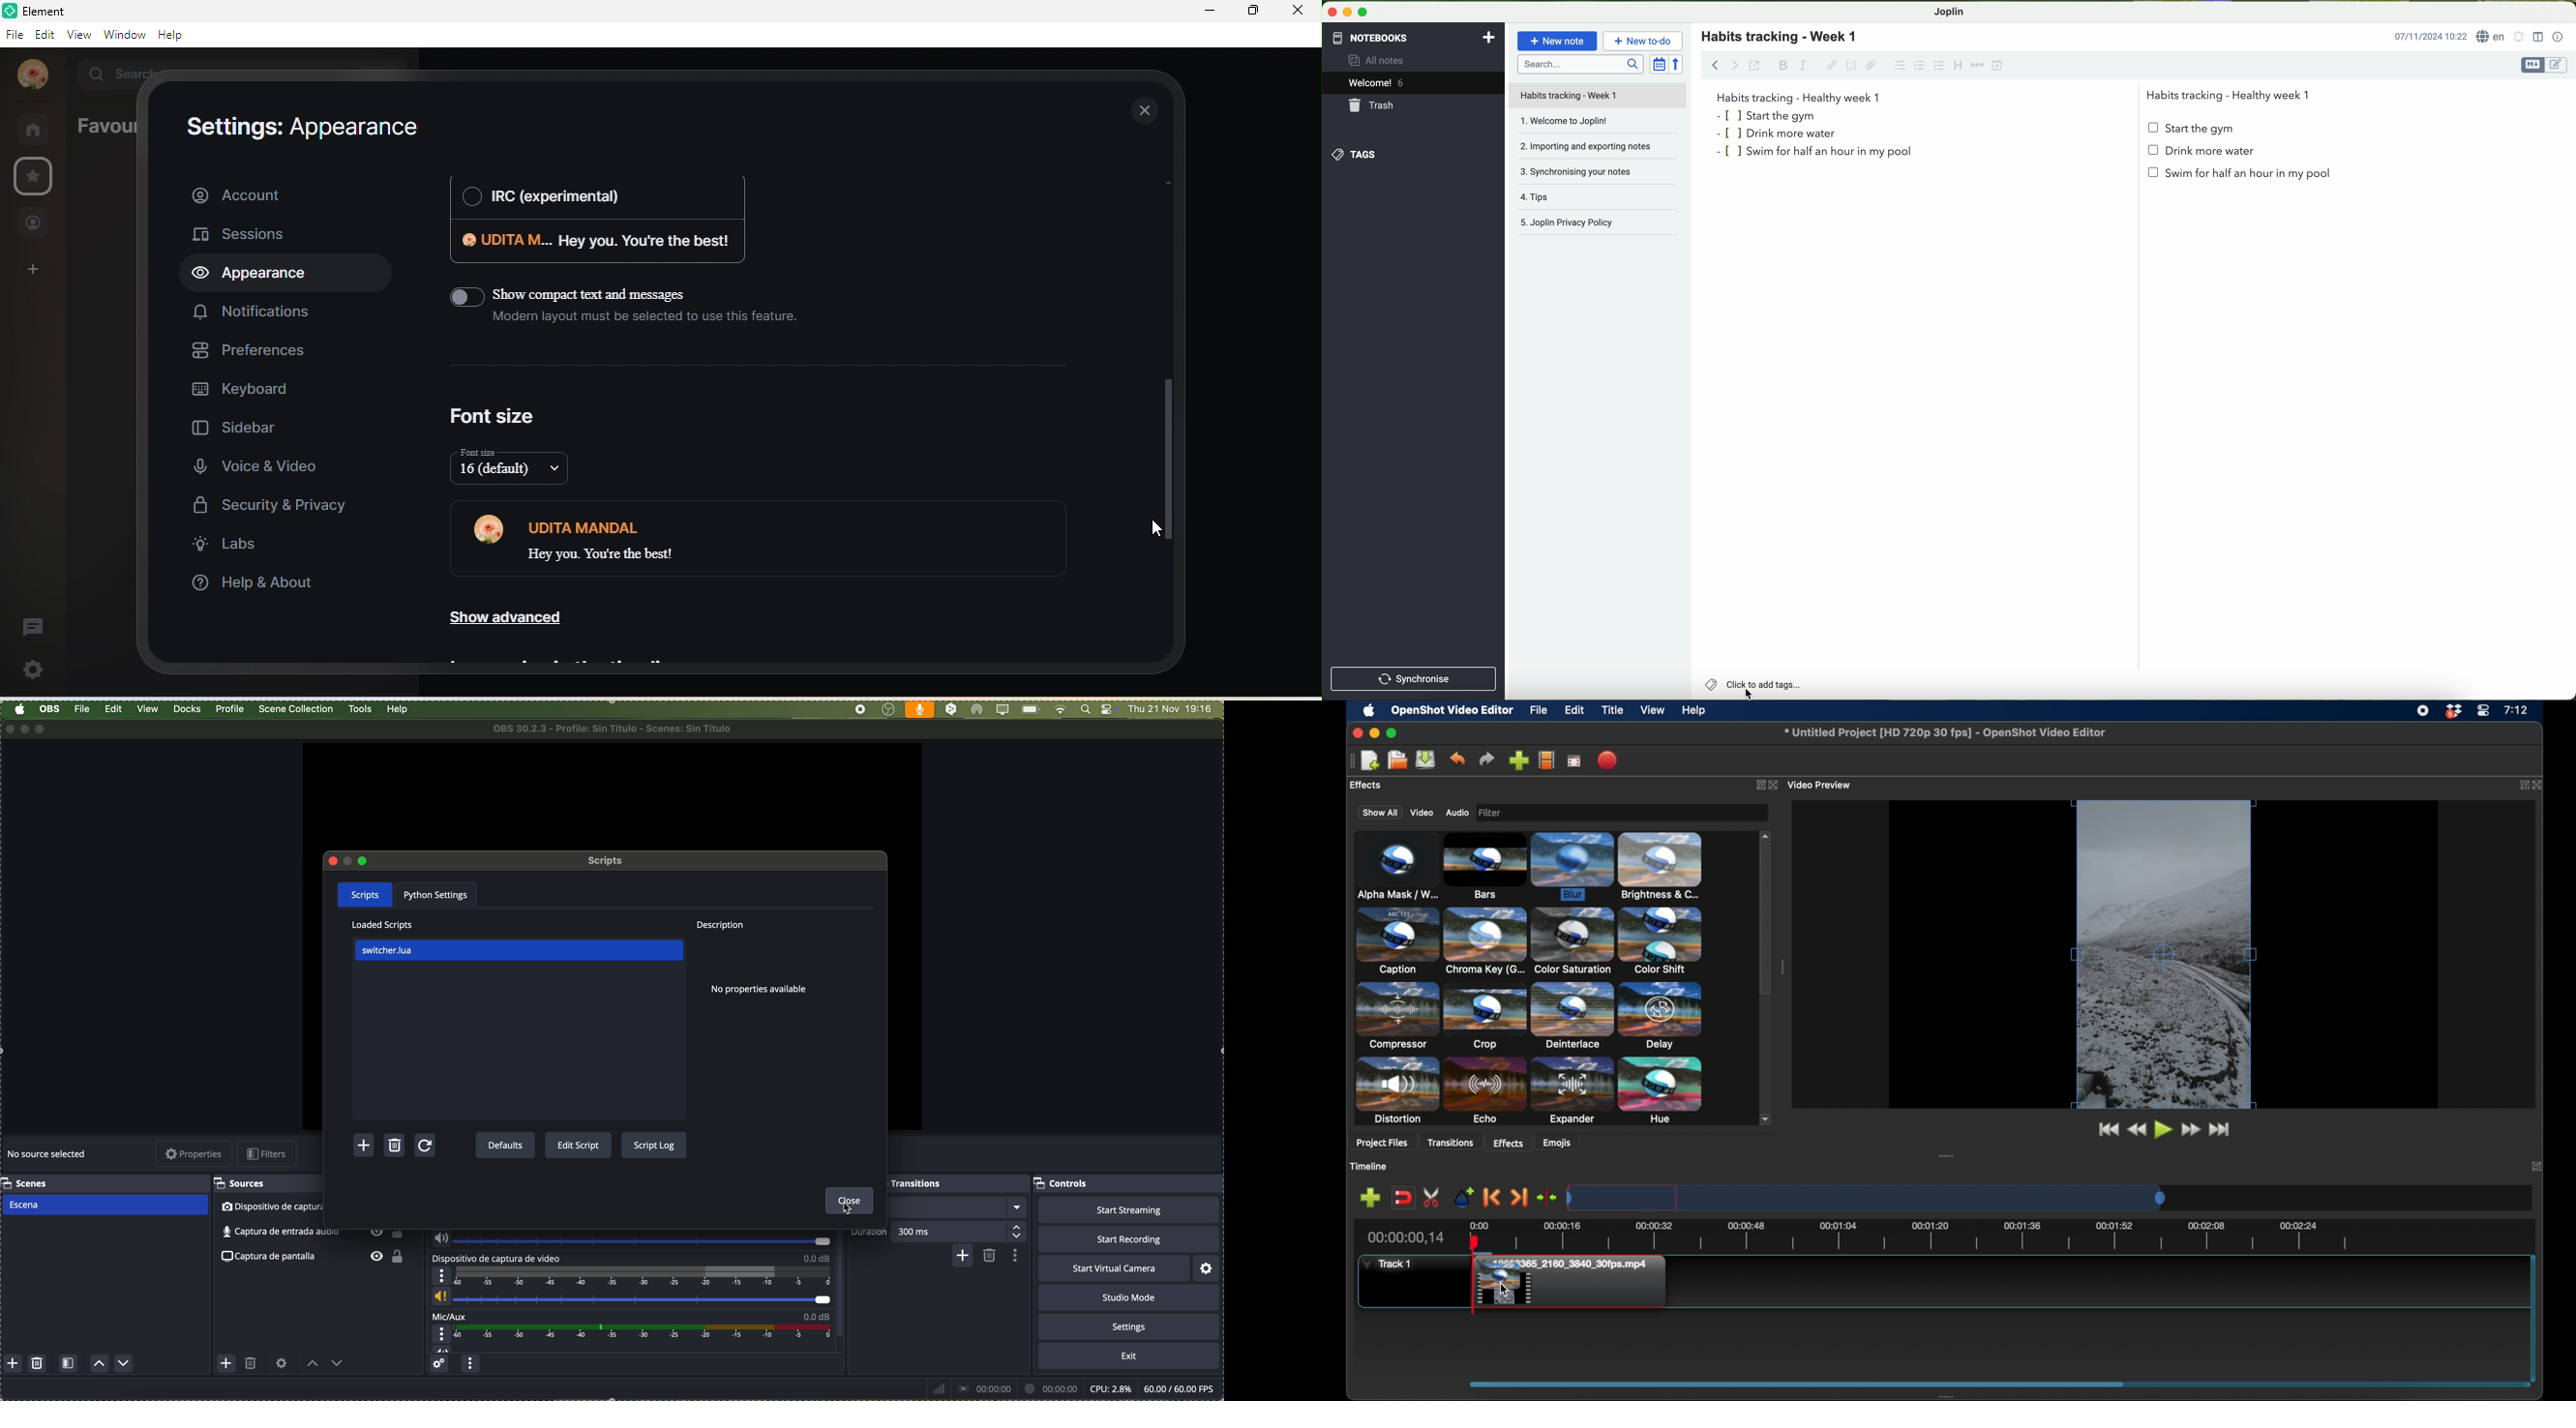  Describe the element at coordinates (1612, 710) in the screenshot. I see `title` at that location.